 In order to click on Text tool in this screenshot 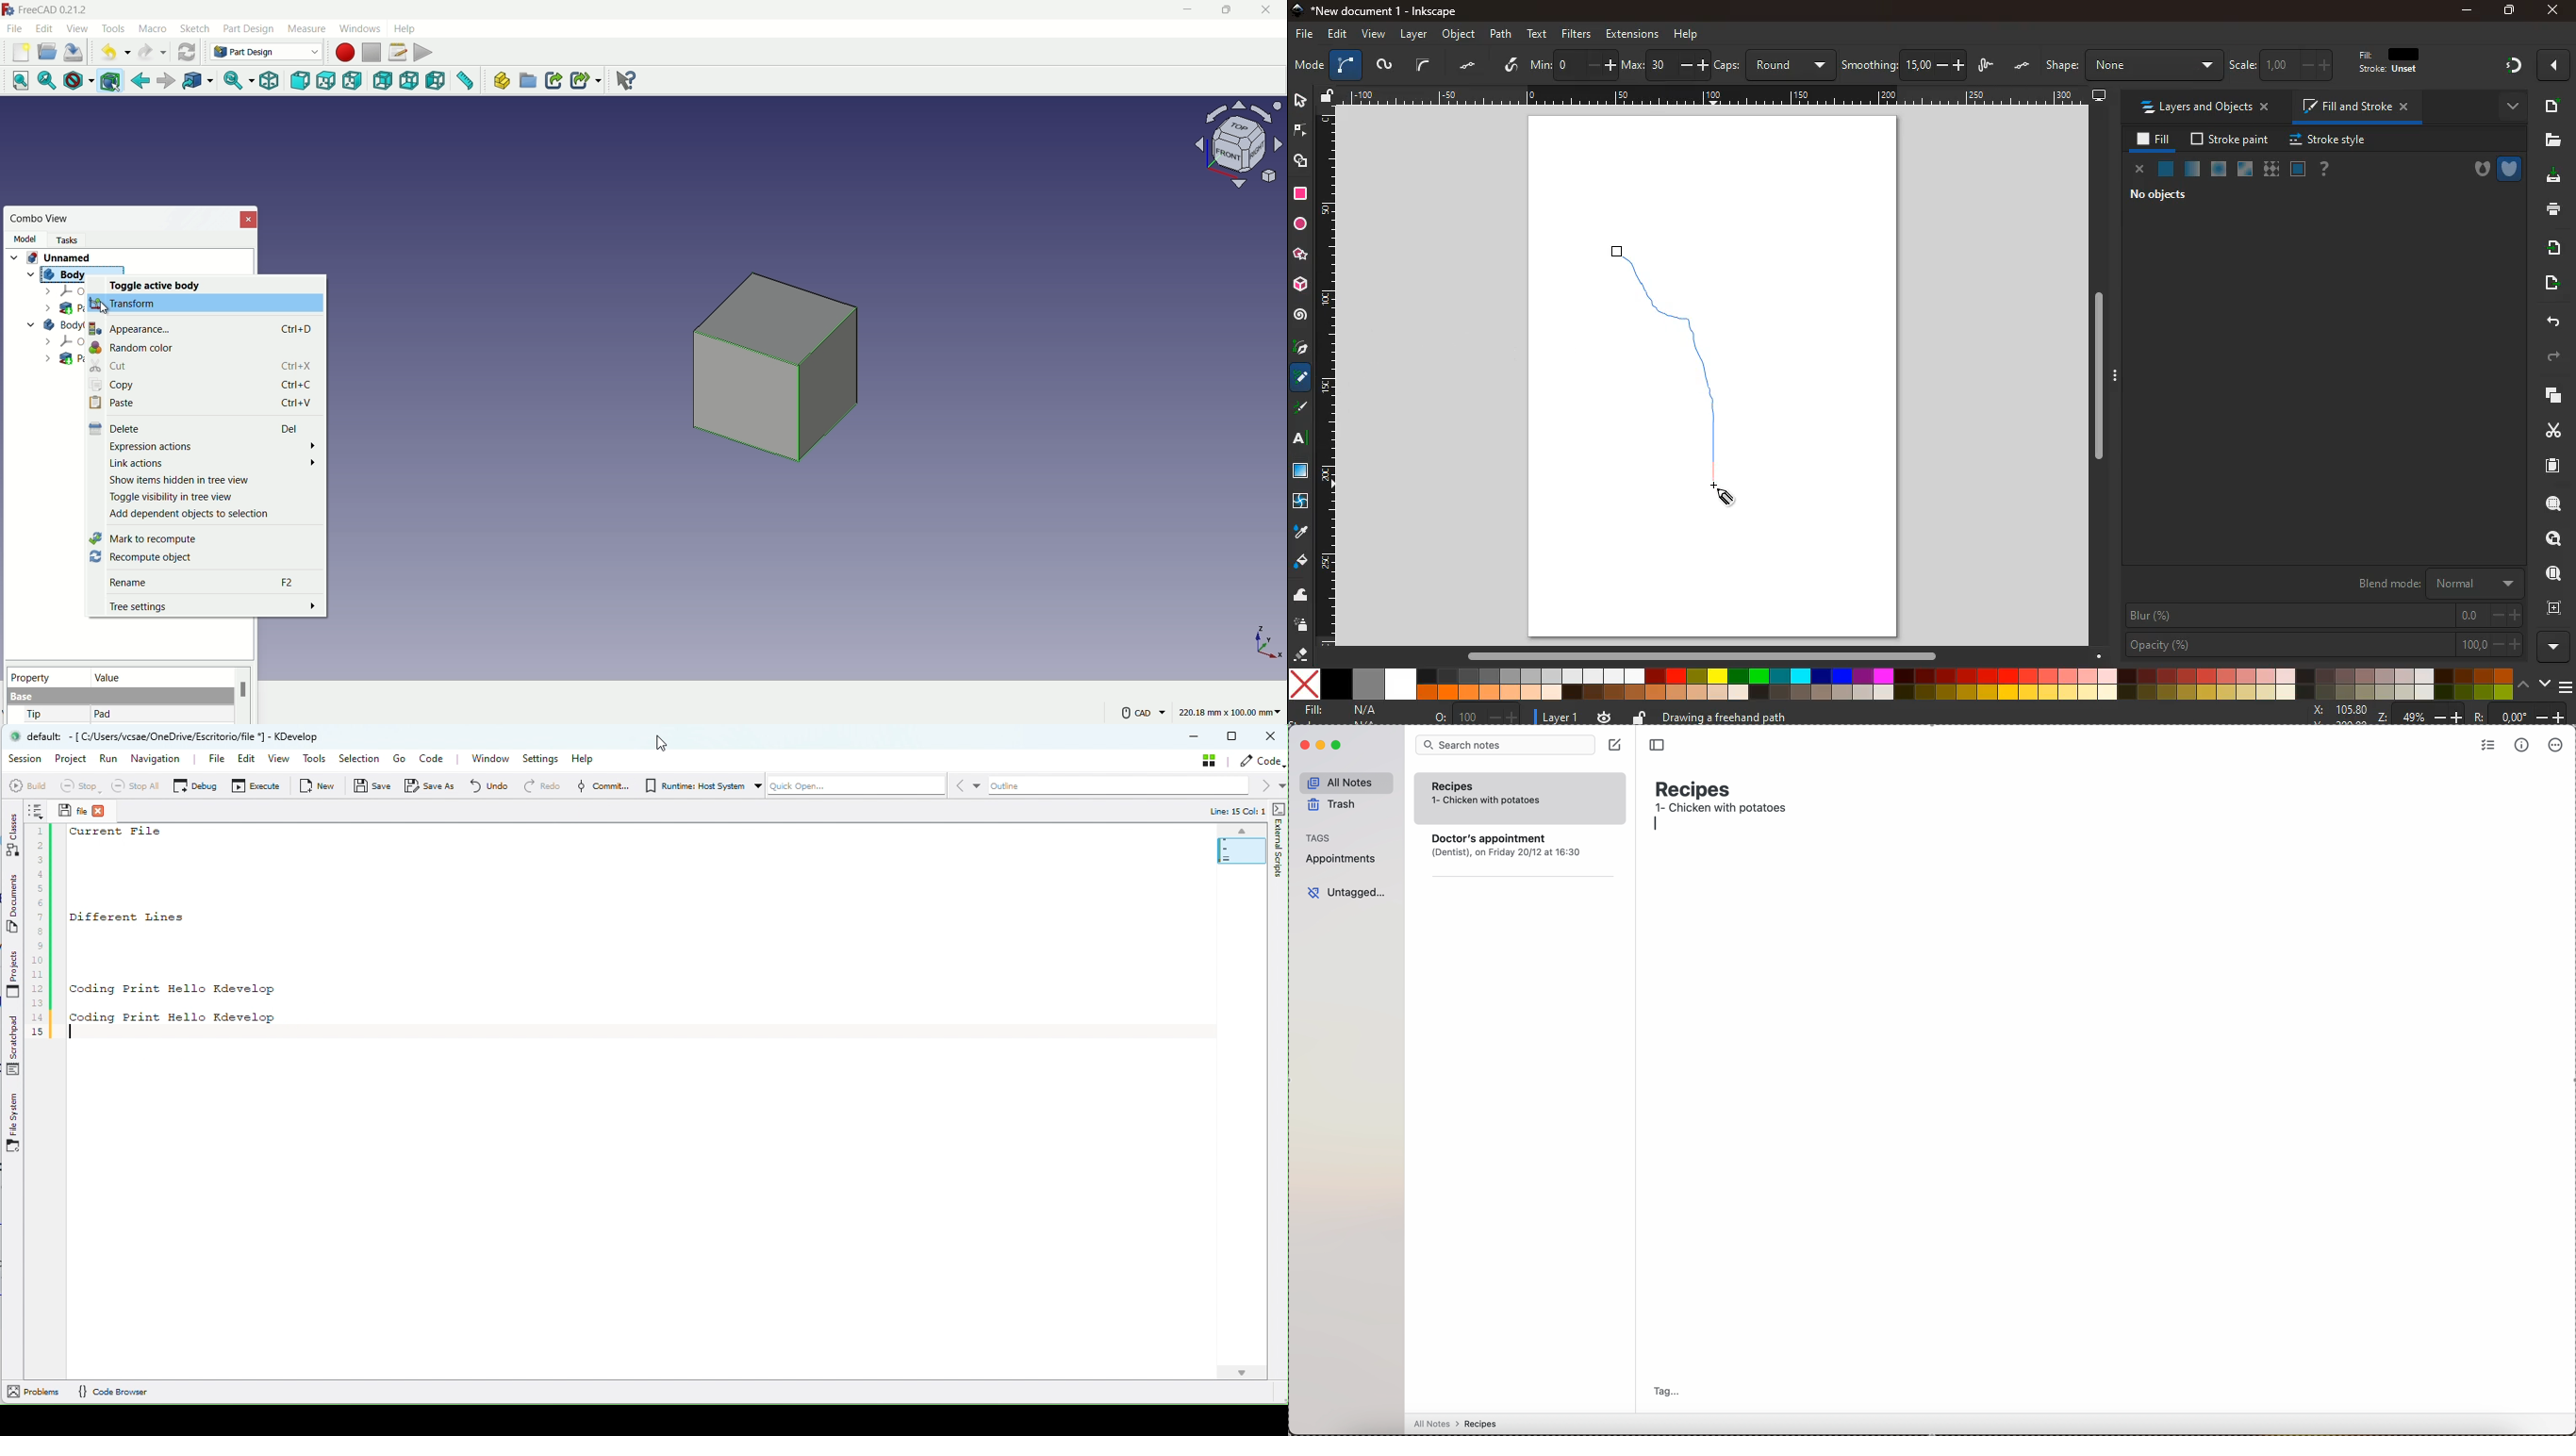, I will do `click(1305, 438)`.